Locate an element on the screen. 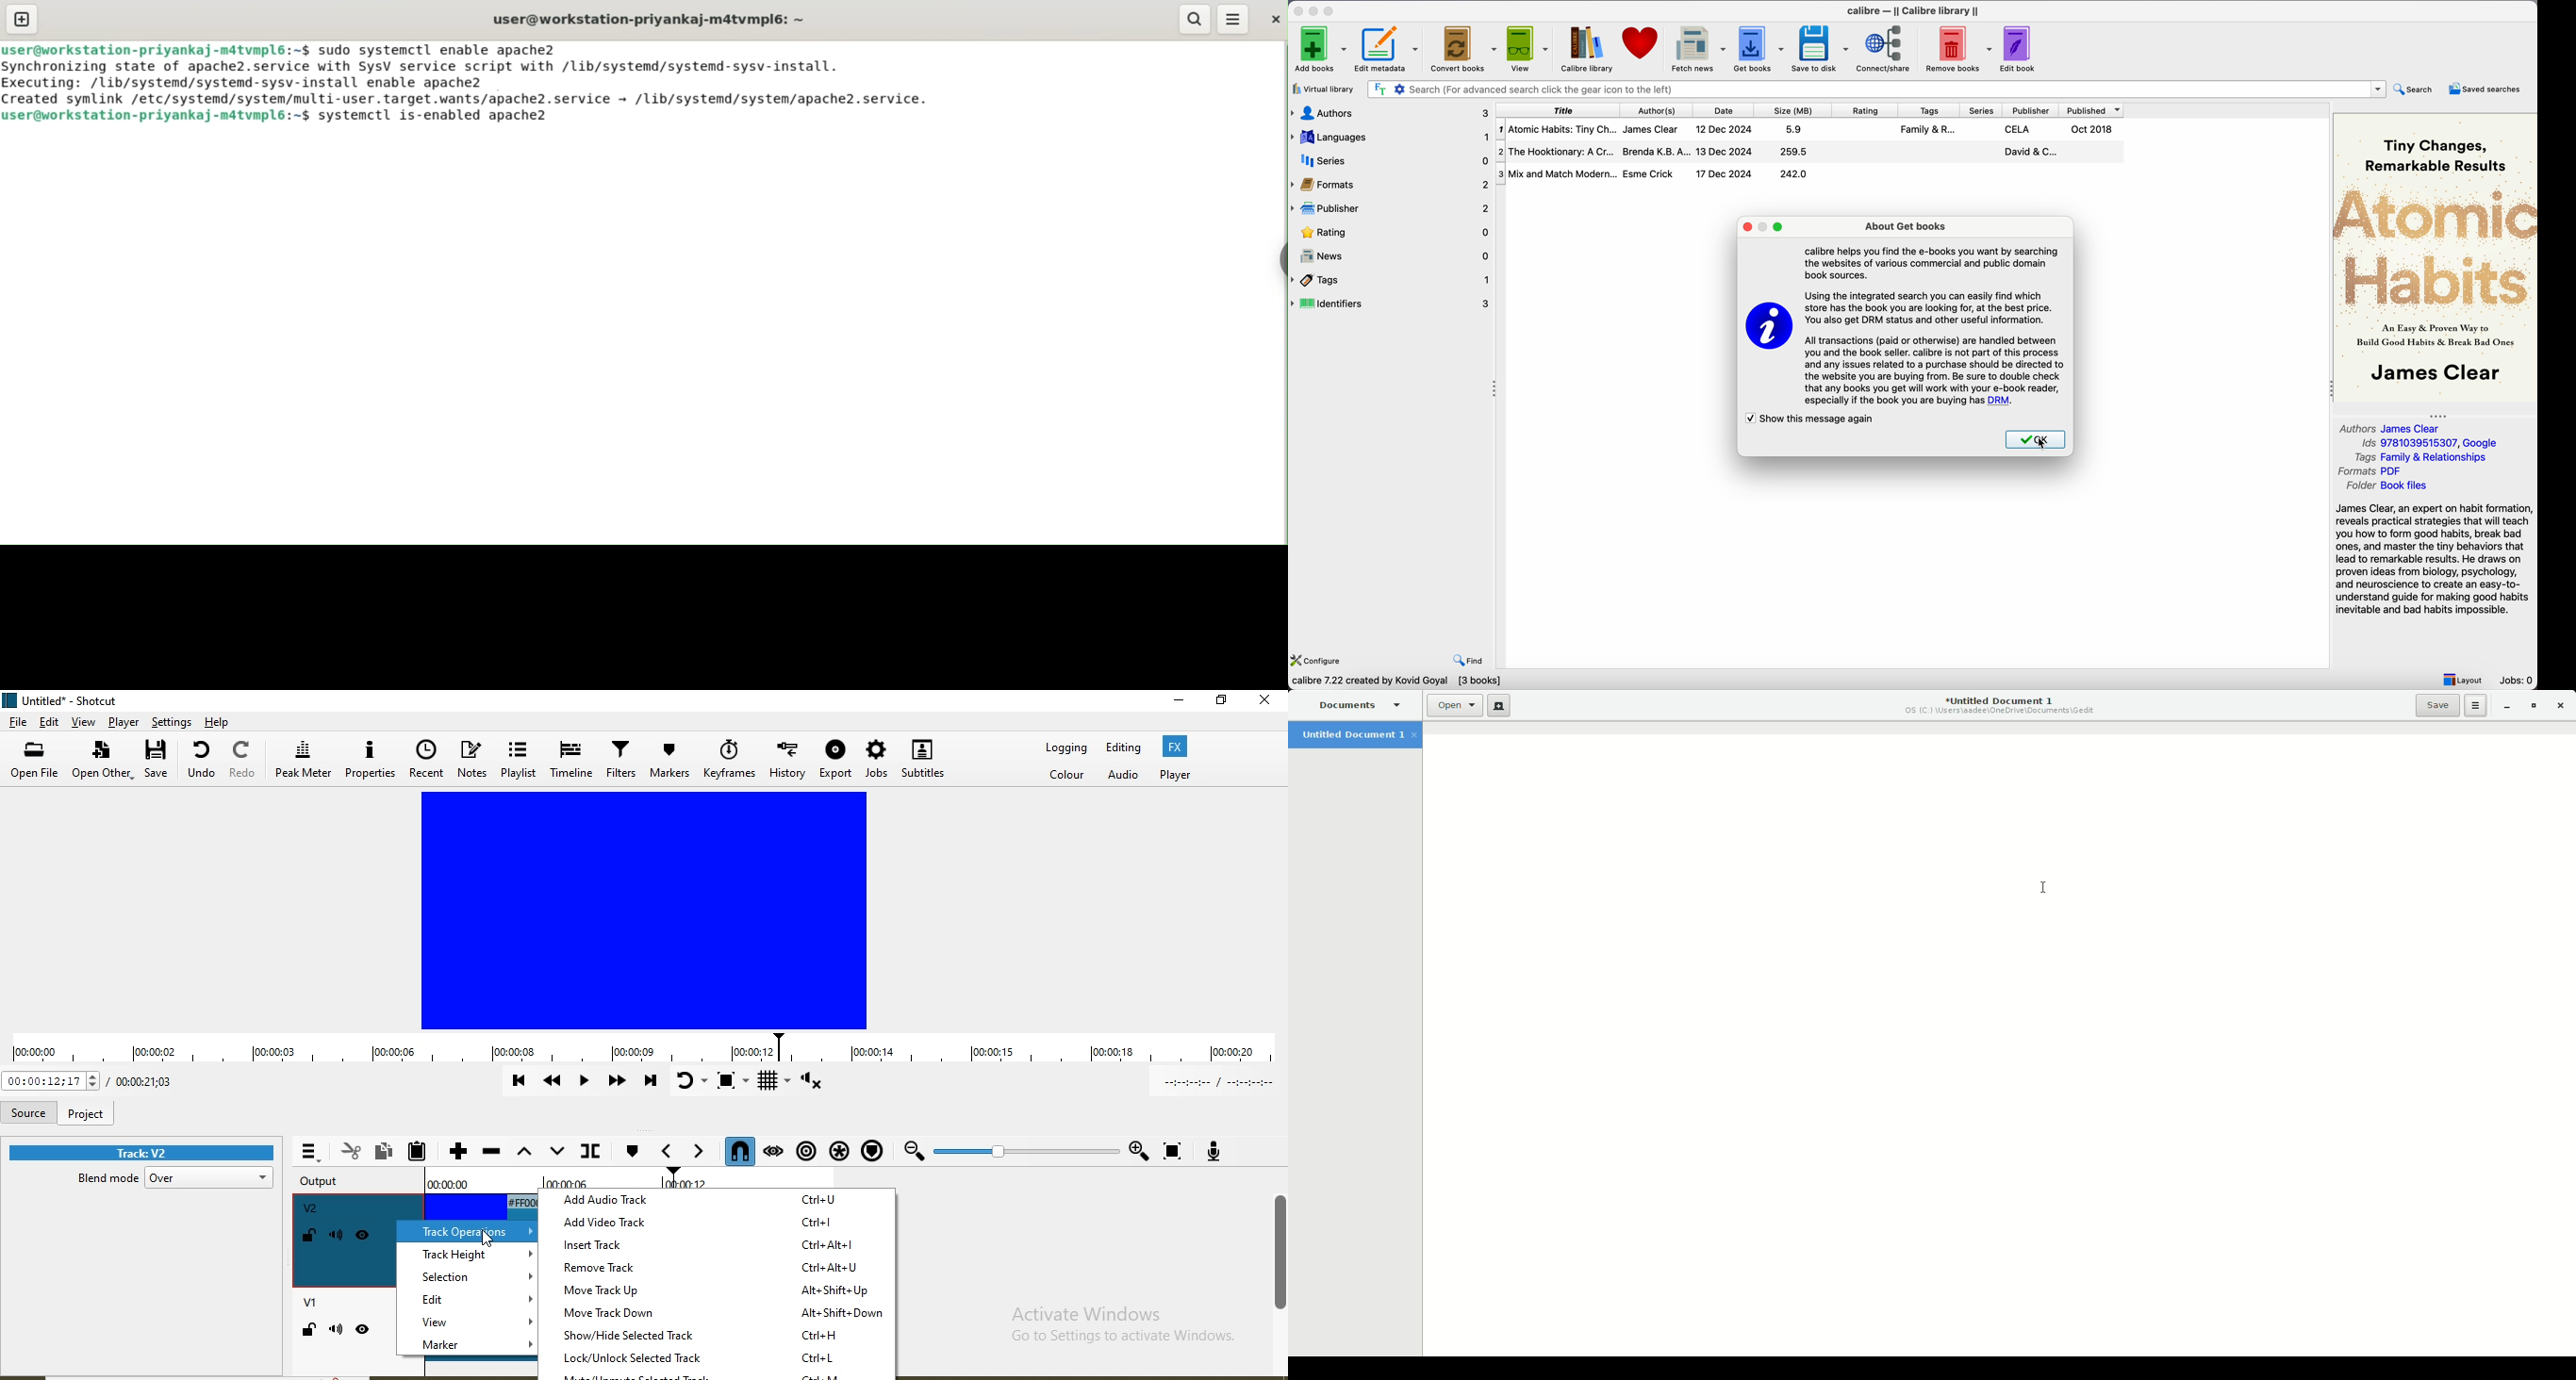 The width and height of the screenshot is (2576, 1400). view is located at coordinates (468, 1324).